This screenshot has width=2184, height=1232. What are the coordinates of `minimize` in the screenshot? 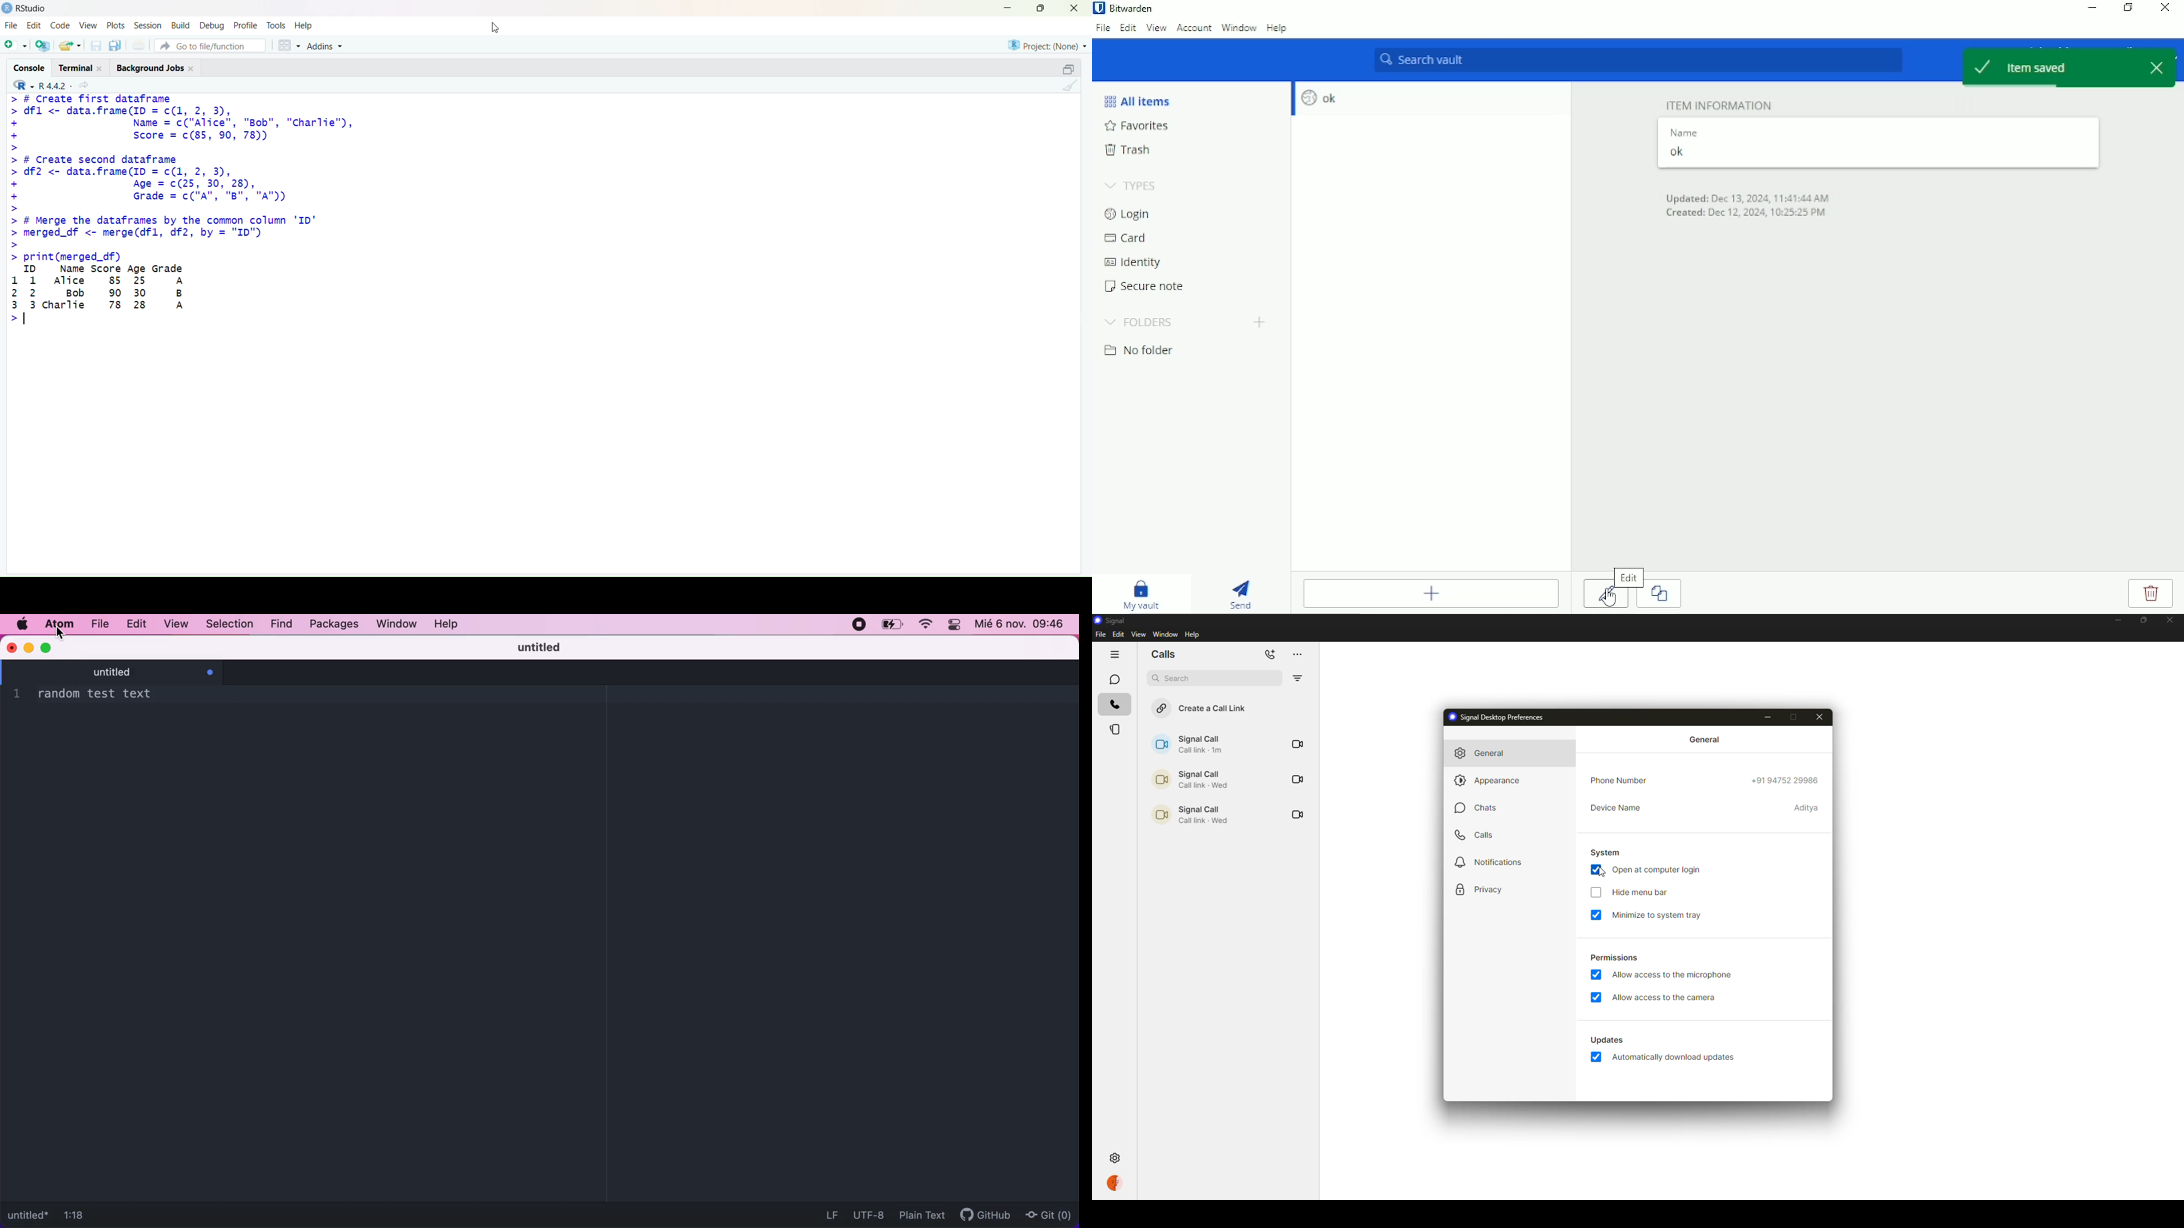 It's located at (2117, 621).